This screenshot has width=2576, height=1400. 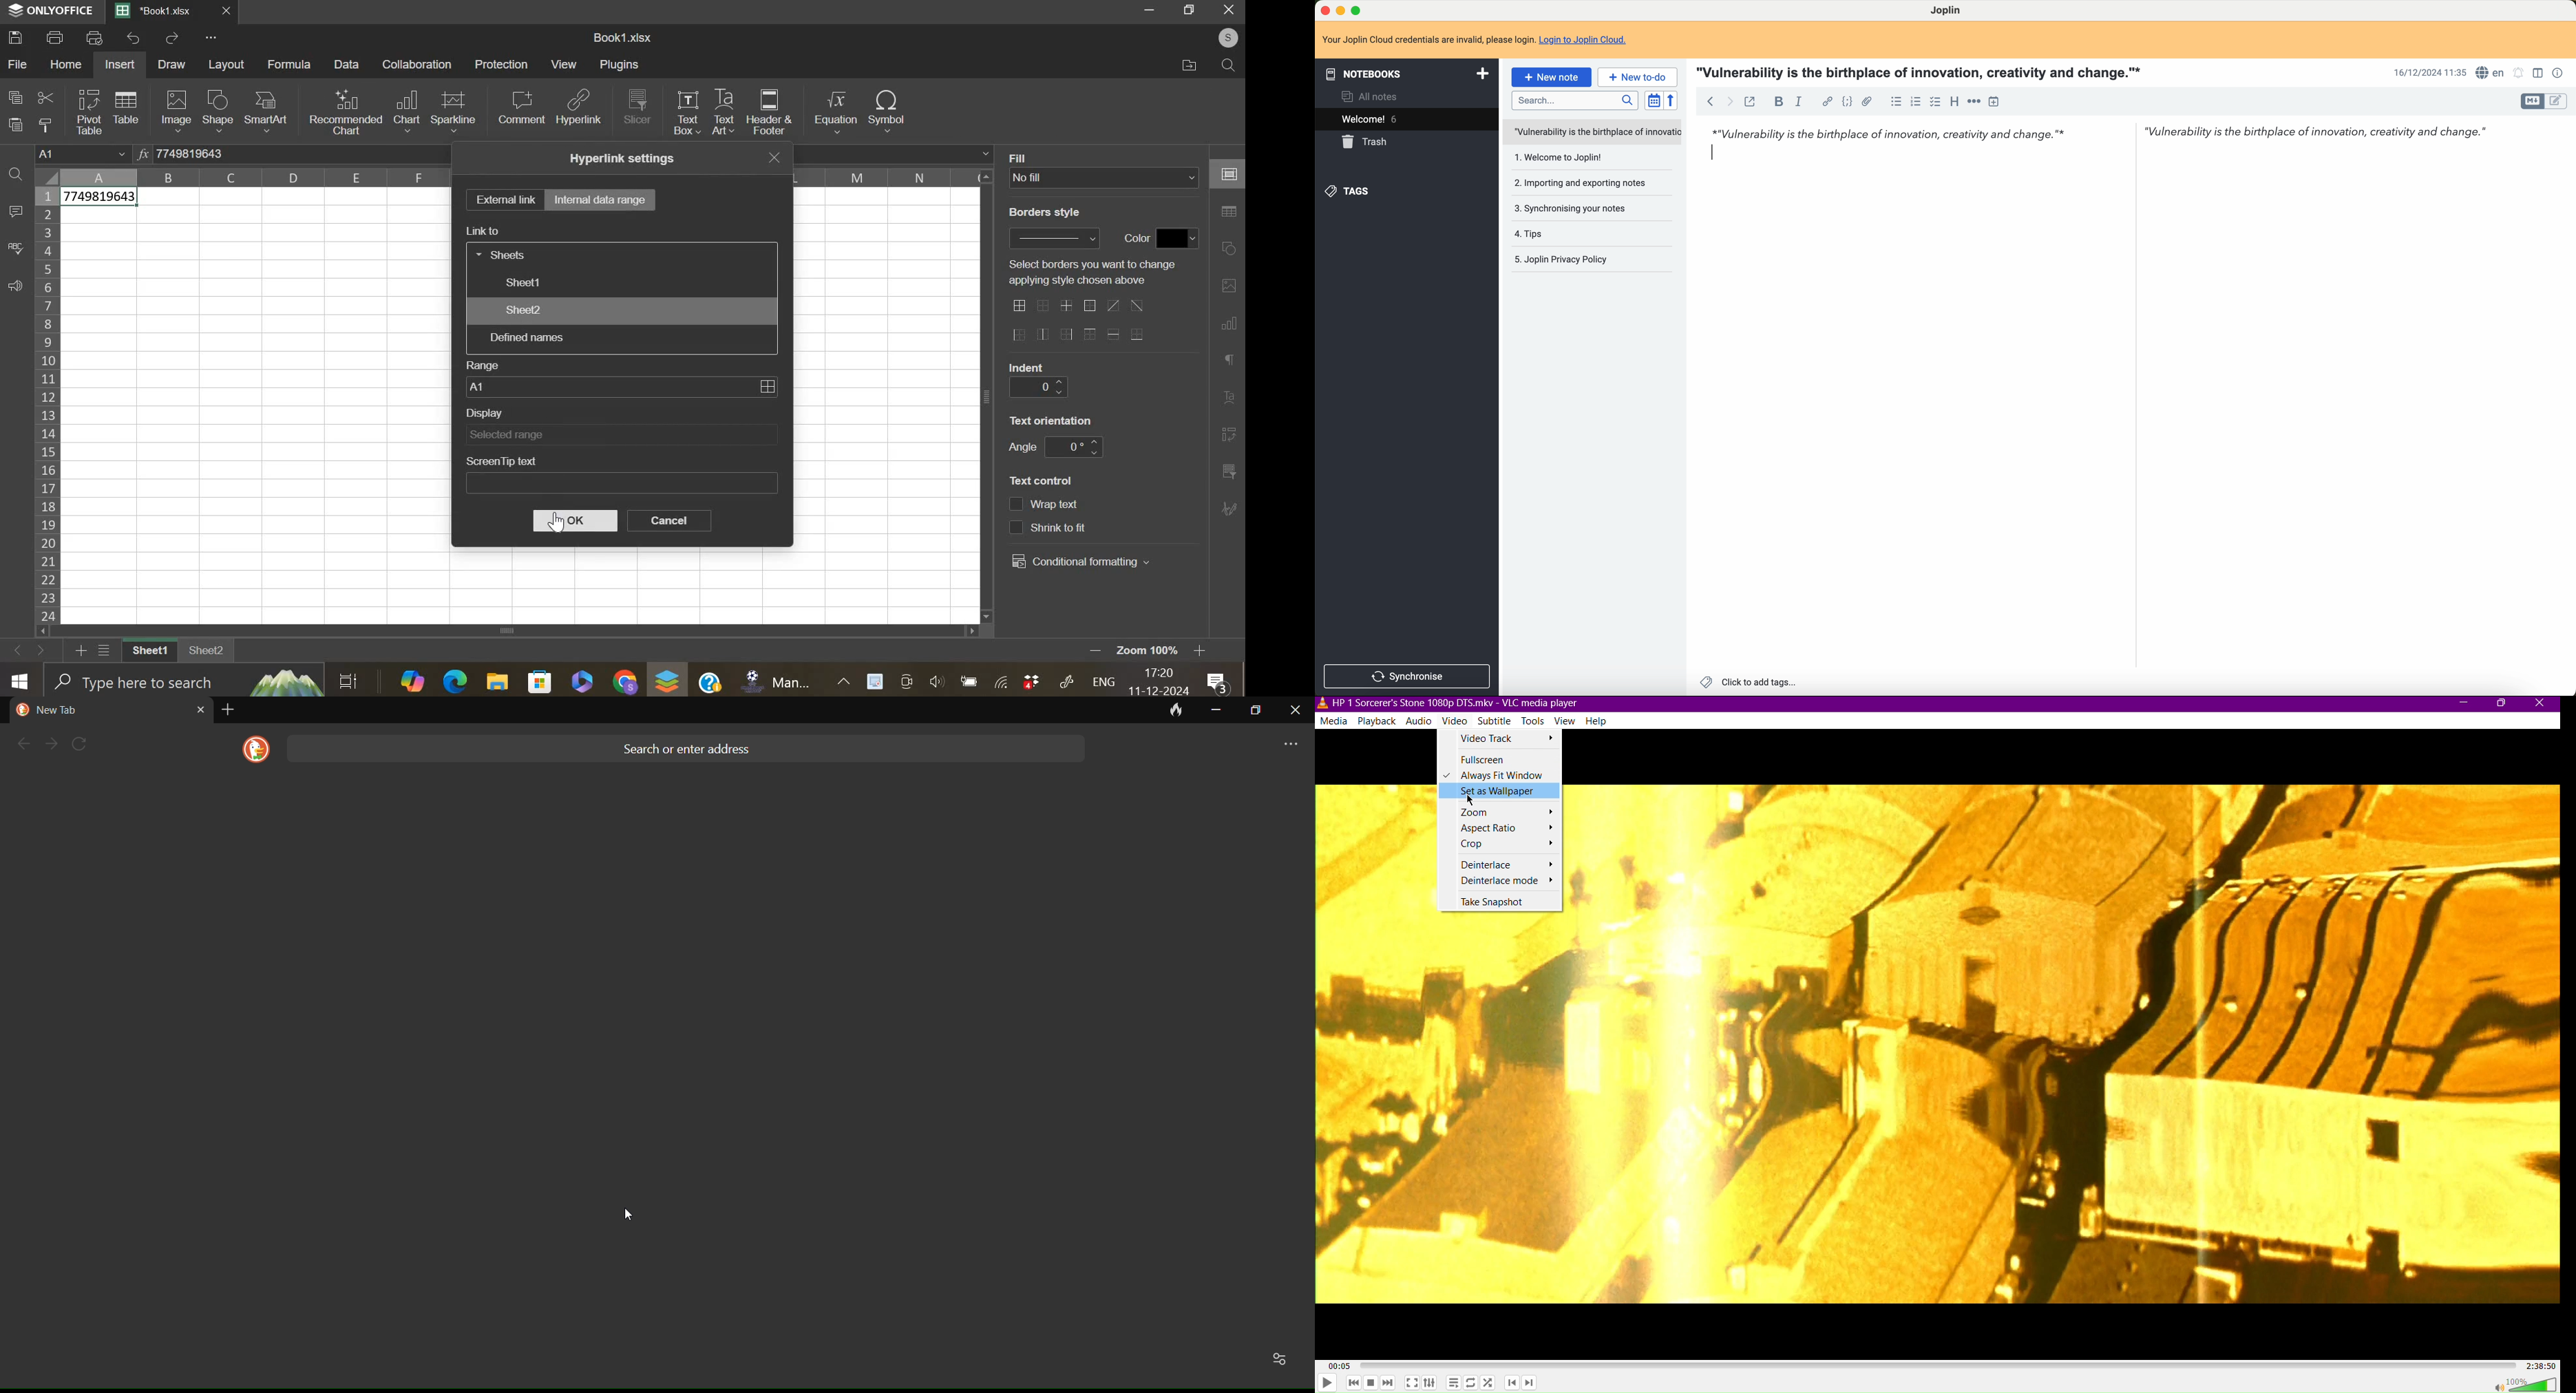 I want to click on spelling, so click(x=15, y=248).